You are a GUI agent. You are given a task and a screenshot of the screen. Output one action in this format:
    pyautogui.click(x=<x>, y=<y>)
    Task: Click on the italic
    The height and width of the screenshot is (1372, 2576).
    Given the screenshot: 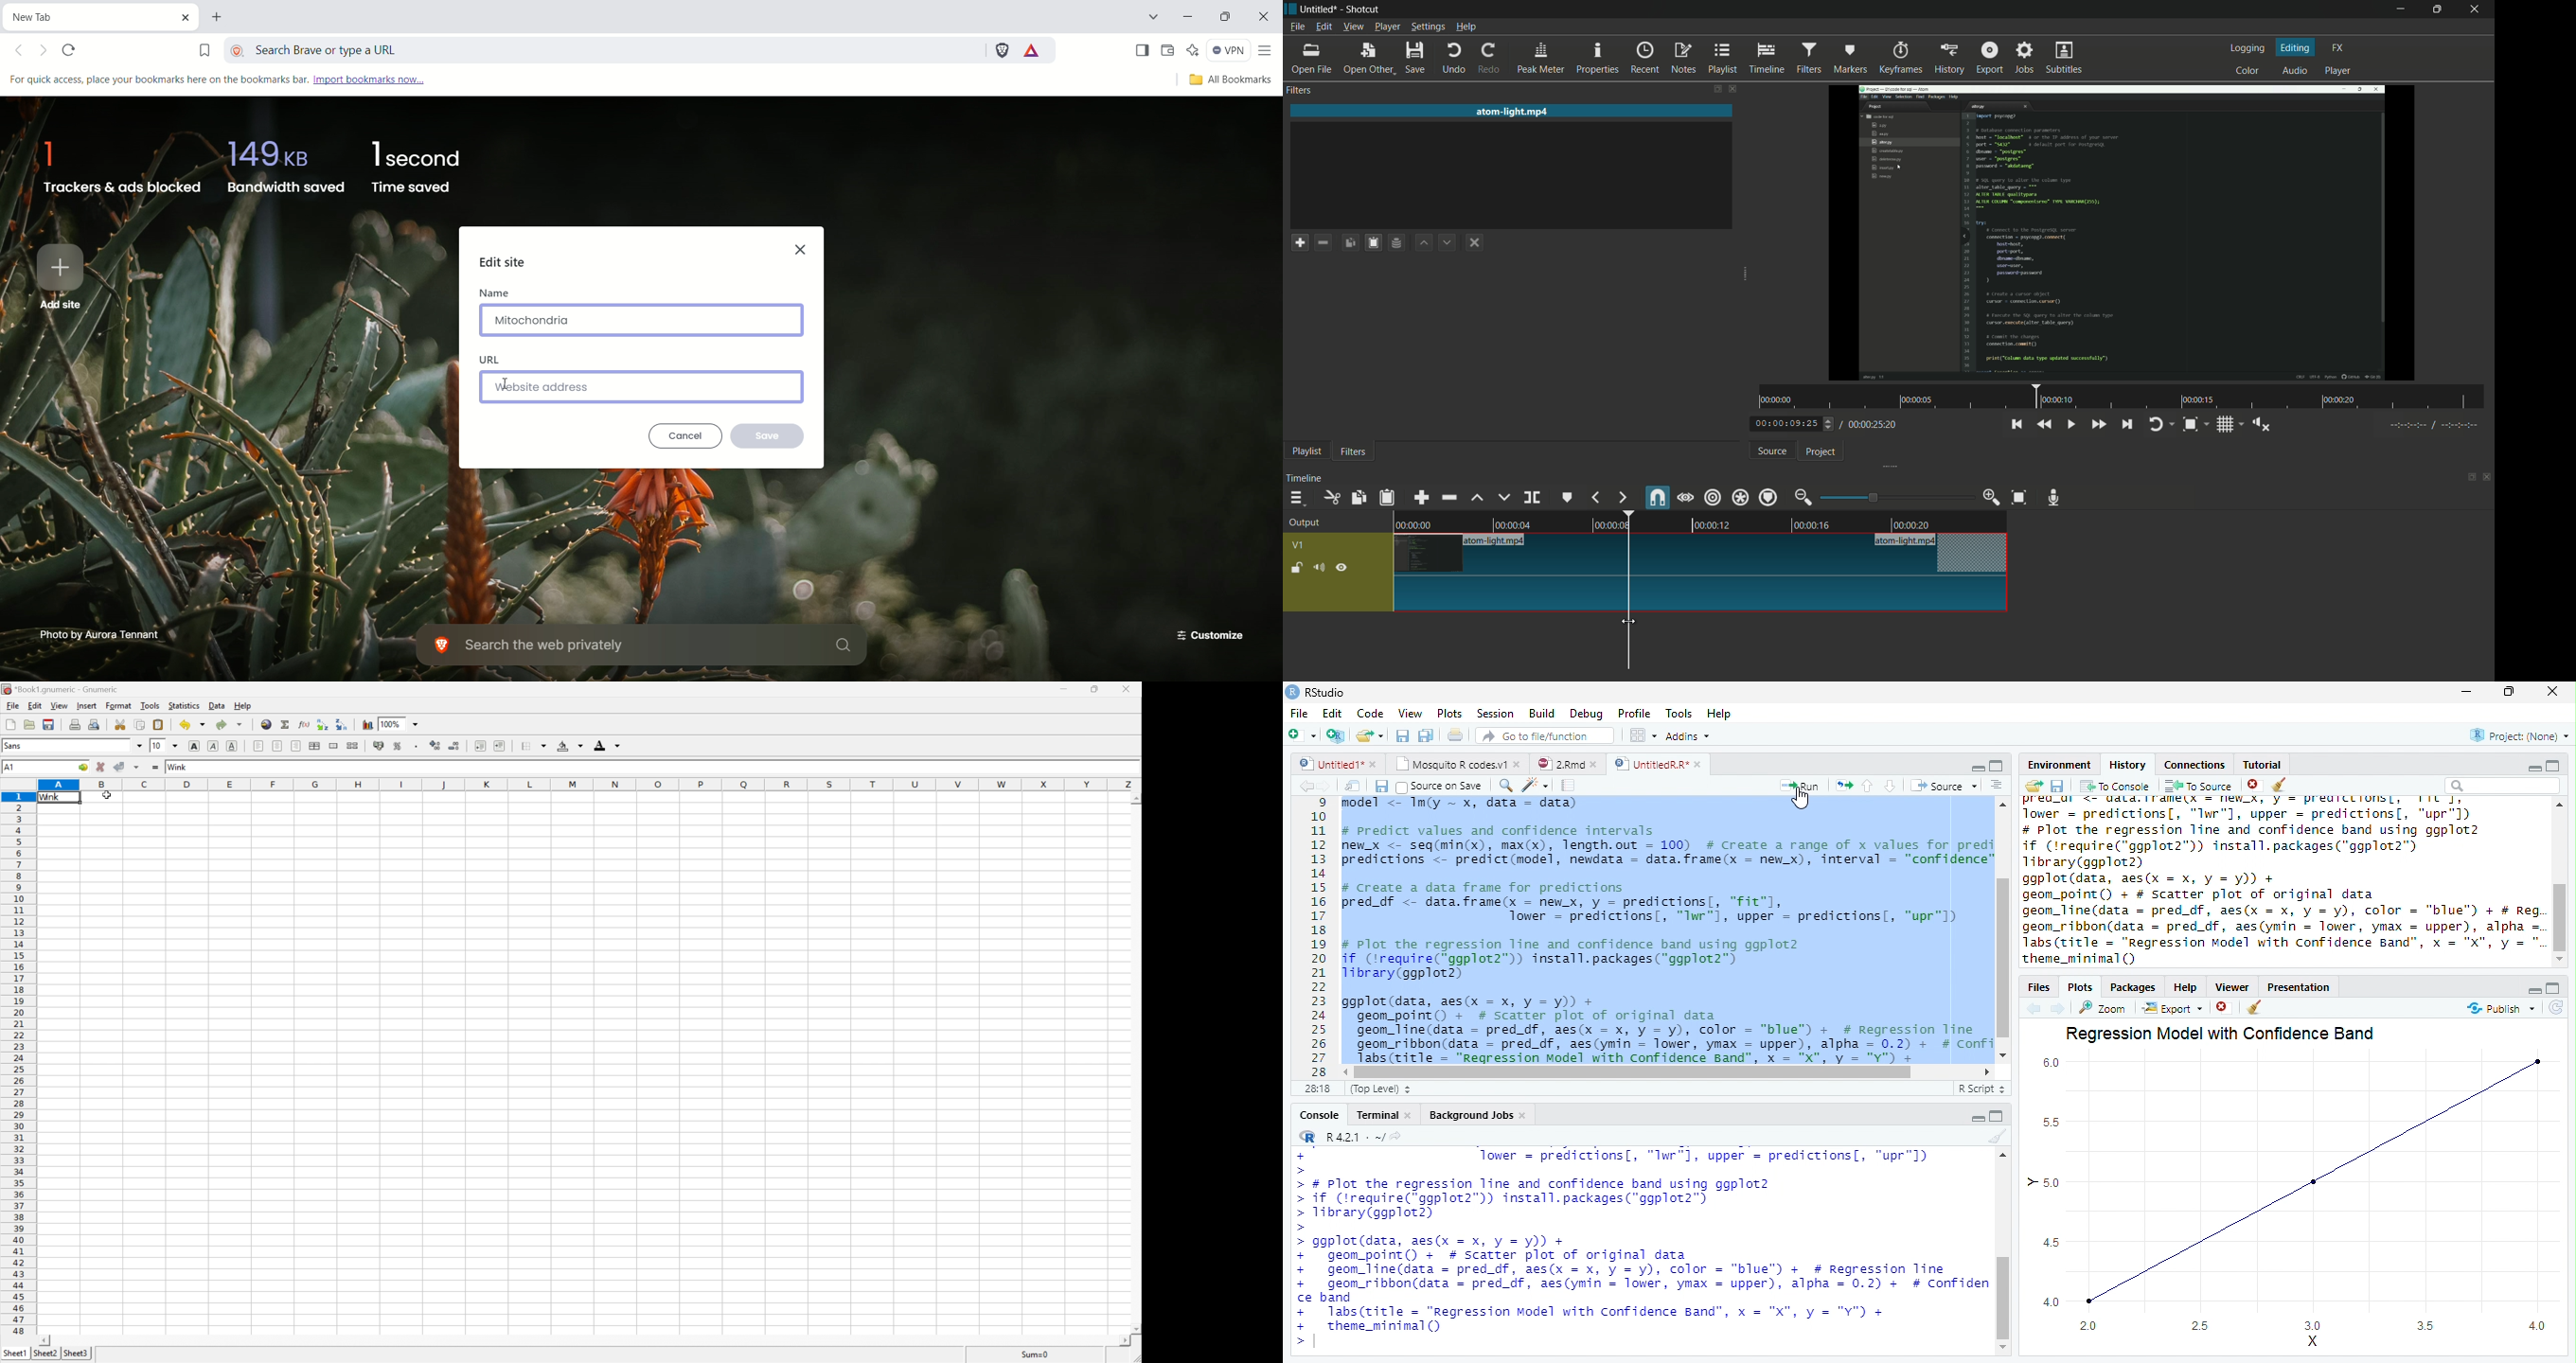 What is the action you would take?
    pyautogui.click(x=214, y=745)
    